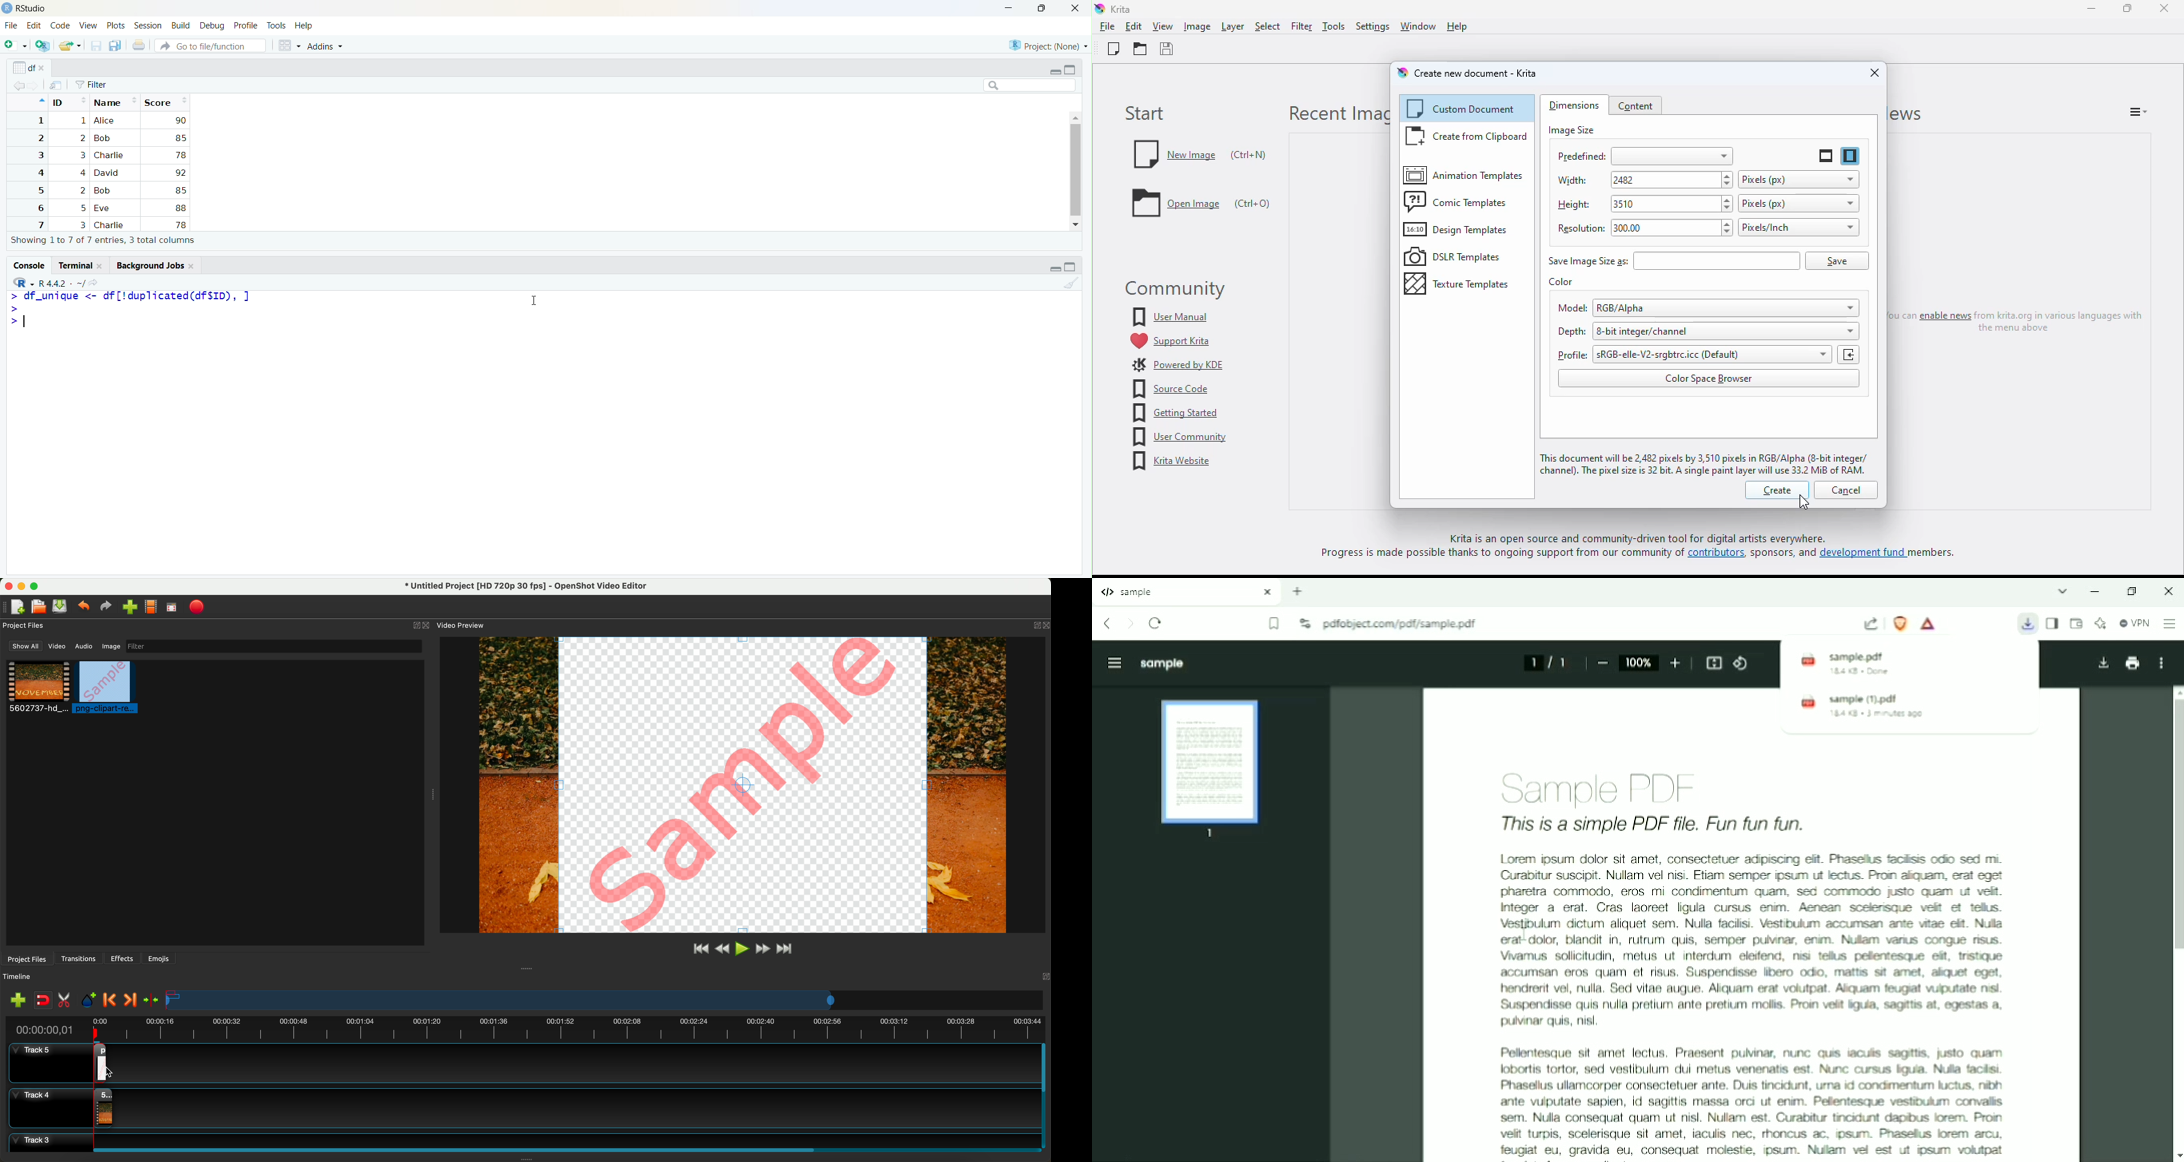 Image resolution: width=2184 pixels, height=1176 pixels. I want to click on New project, so click(43, 46).